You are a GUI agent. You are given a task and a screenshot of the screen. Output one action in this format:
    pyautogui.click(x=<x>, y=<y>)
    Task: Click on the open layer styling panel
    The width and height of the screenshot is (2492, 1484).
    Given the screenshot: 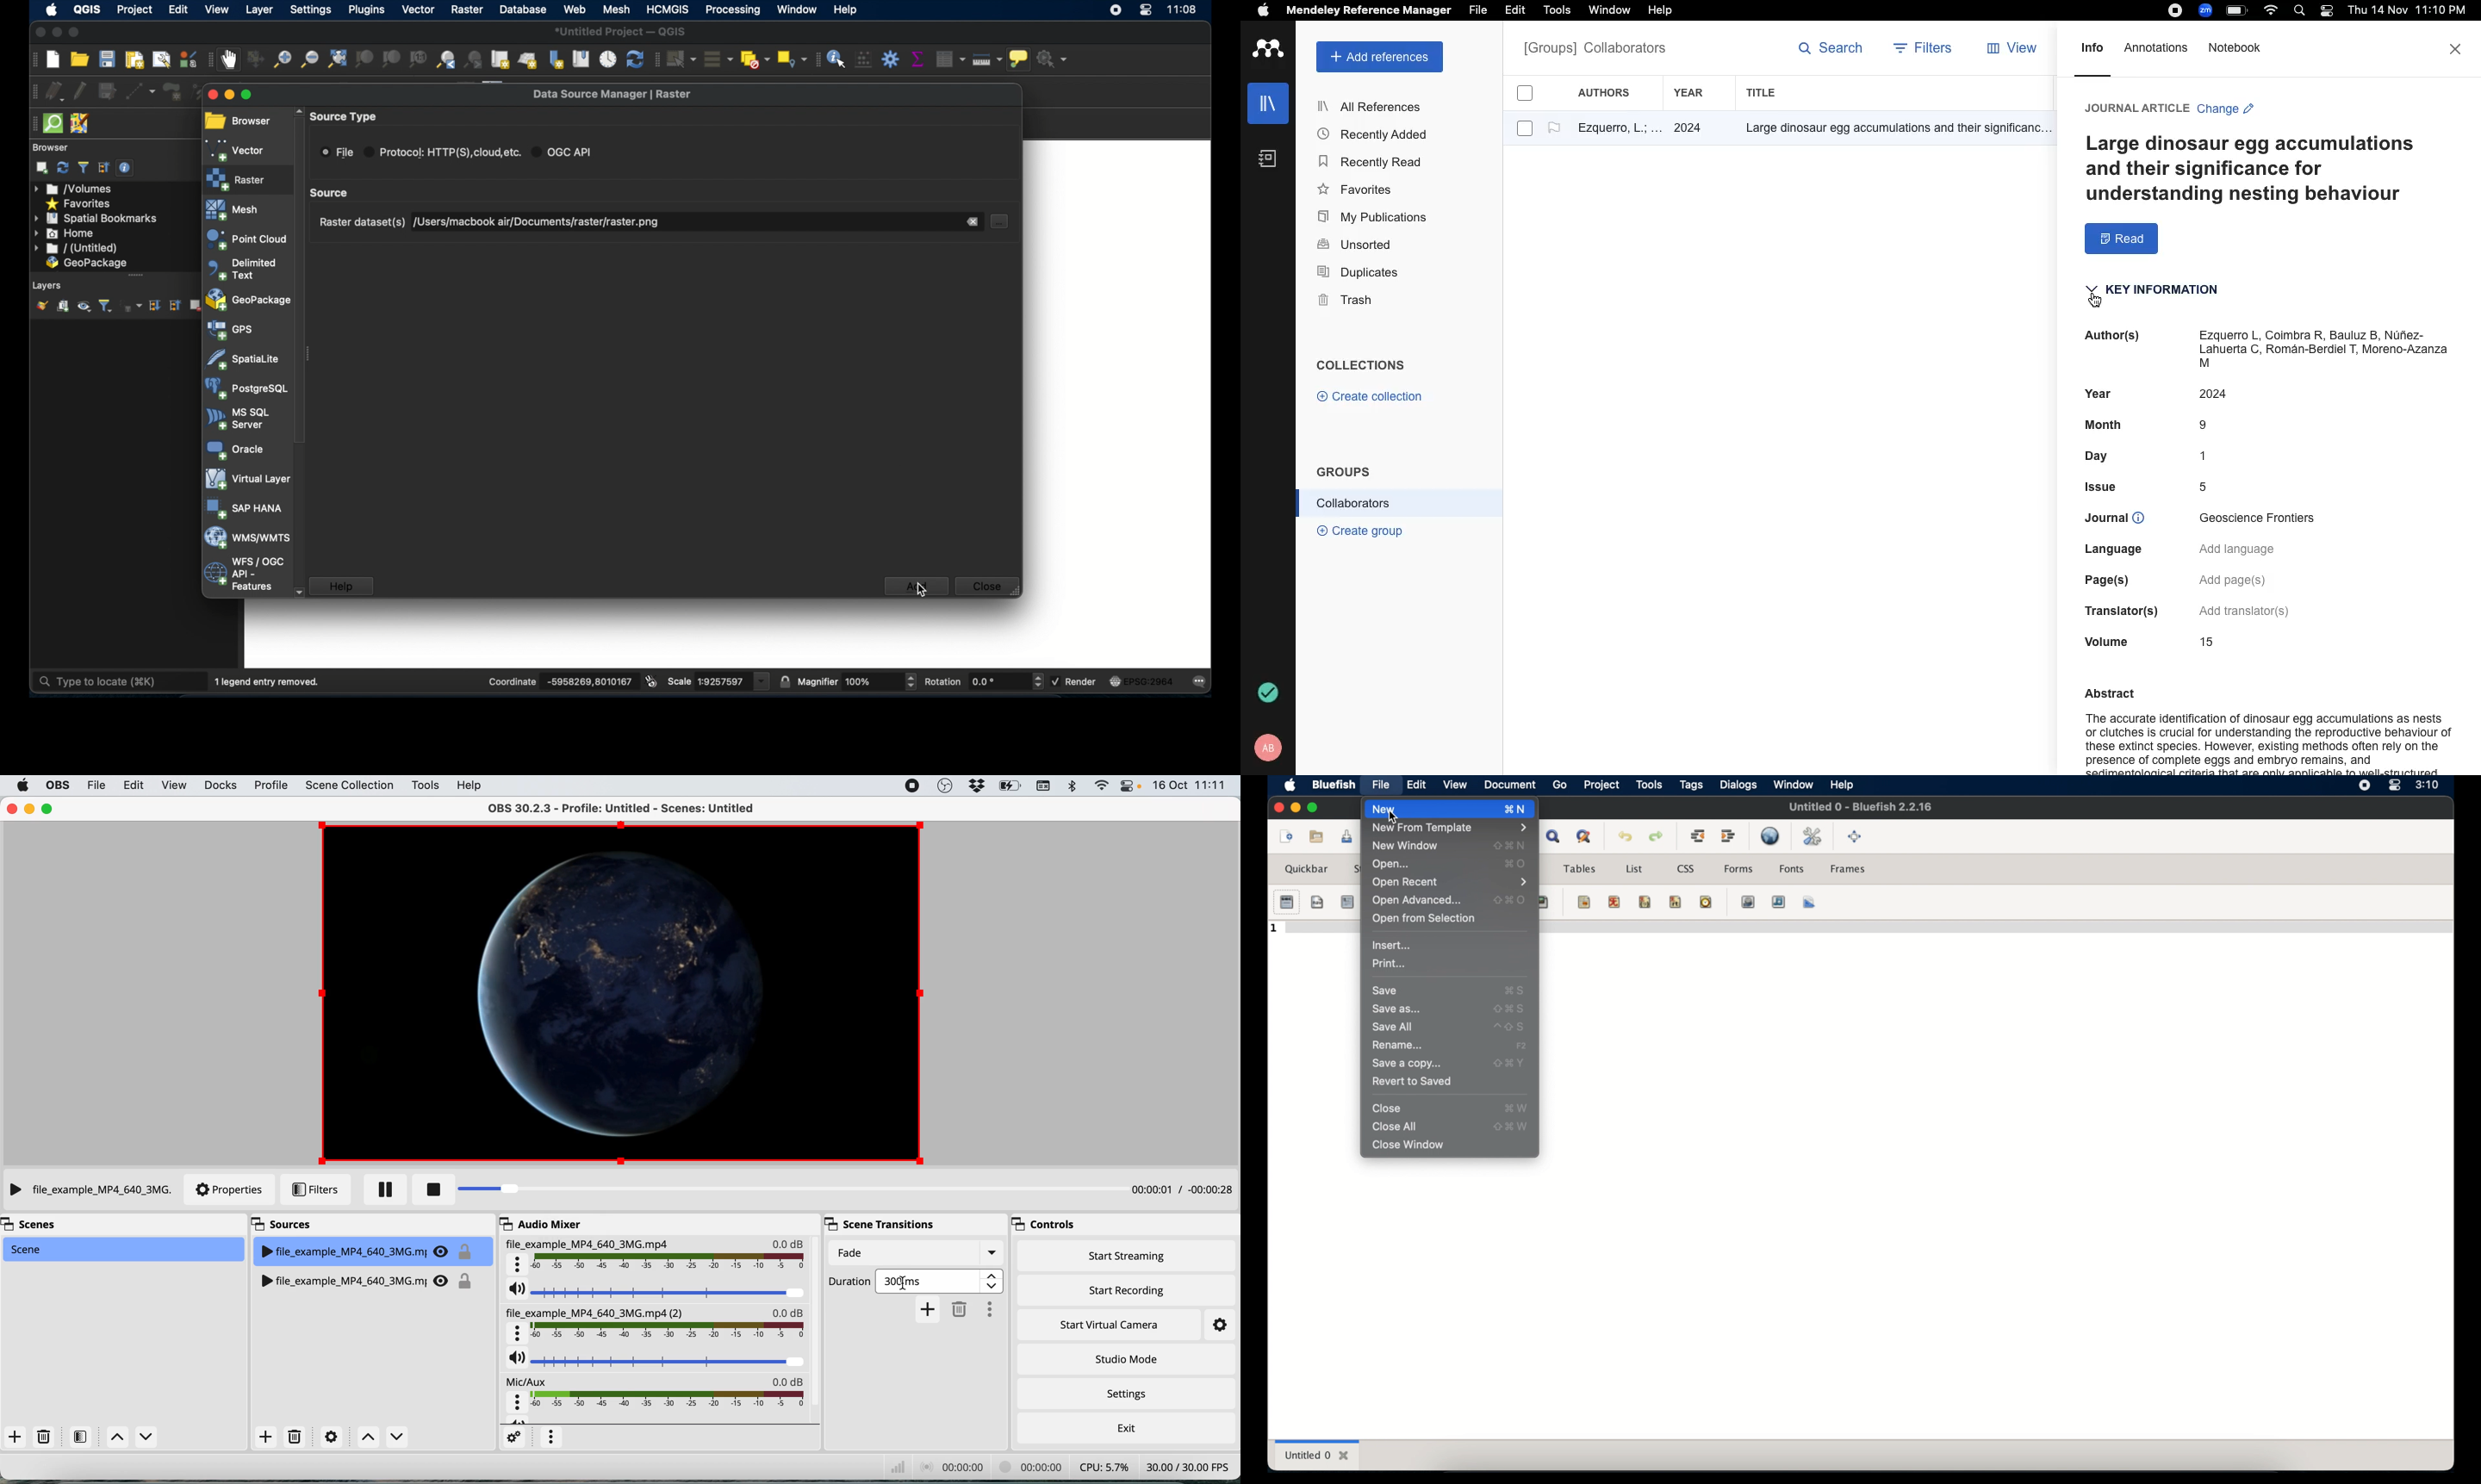 What is the action you would take?
    pyautogui.click(x=42, y=305)
    